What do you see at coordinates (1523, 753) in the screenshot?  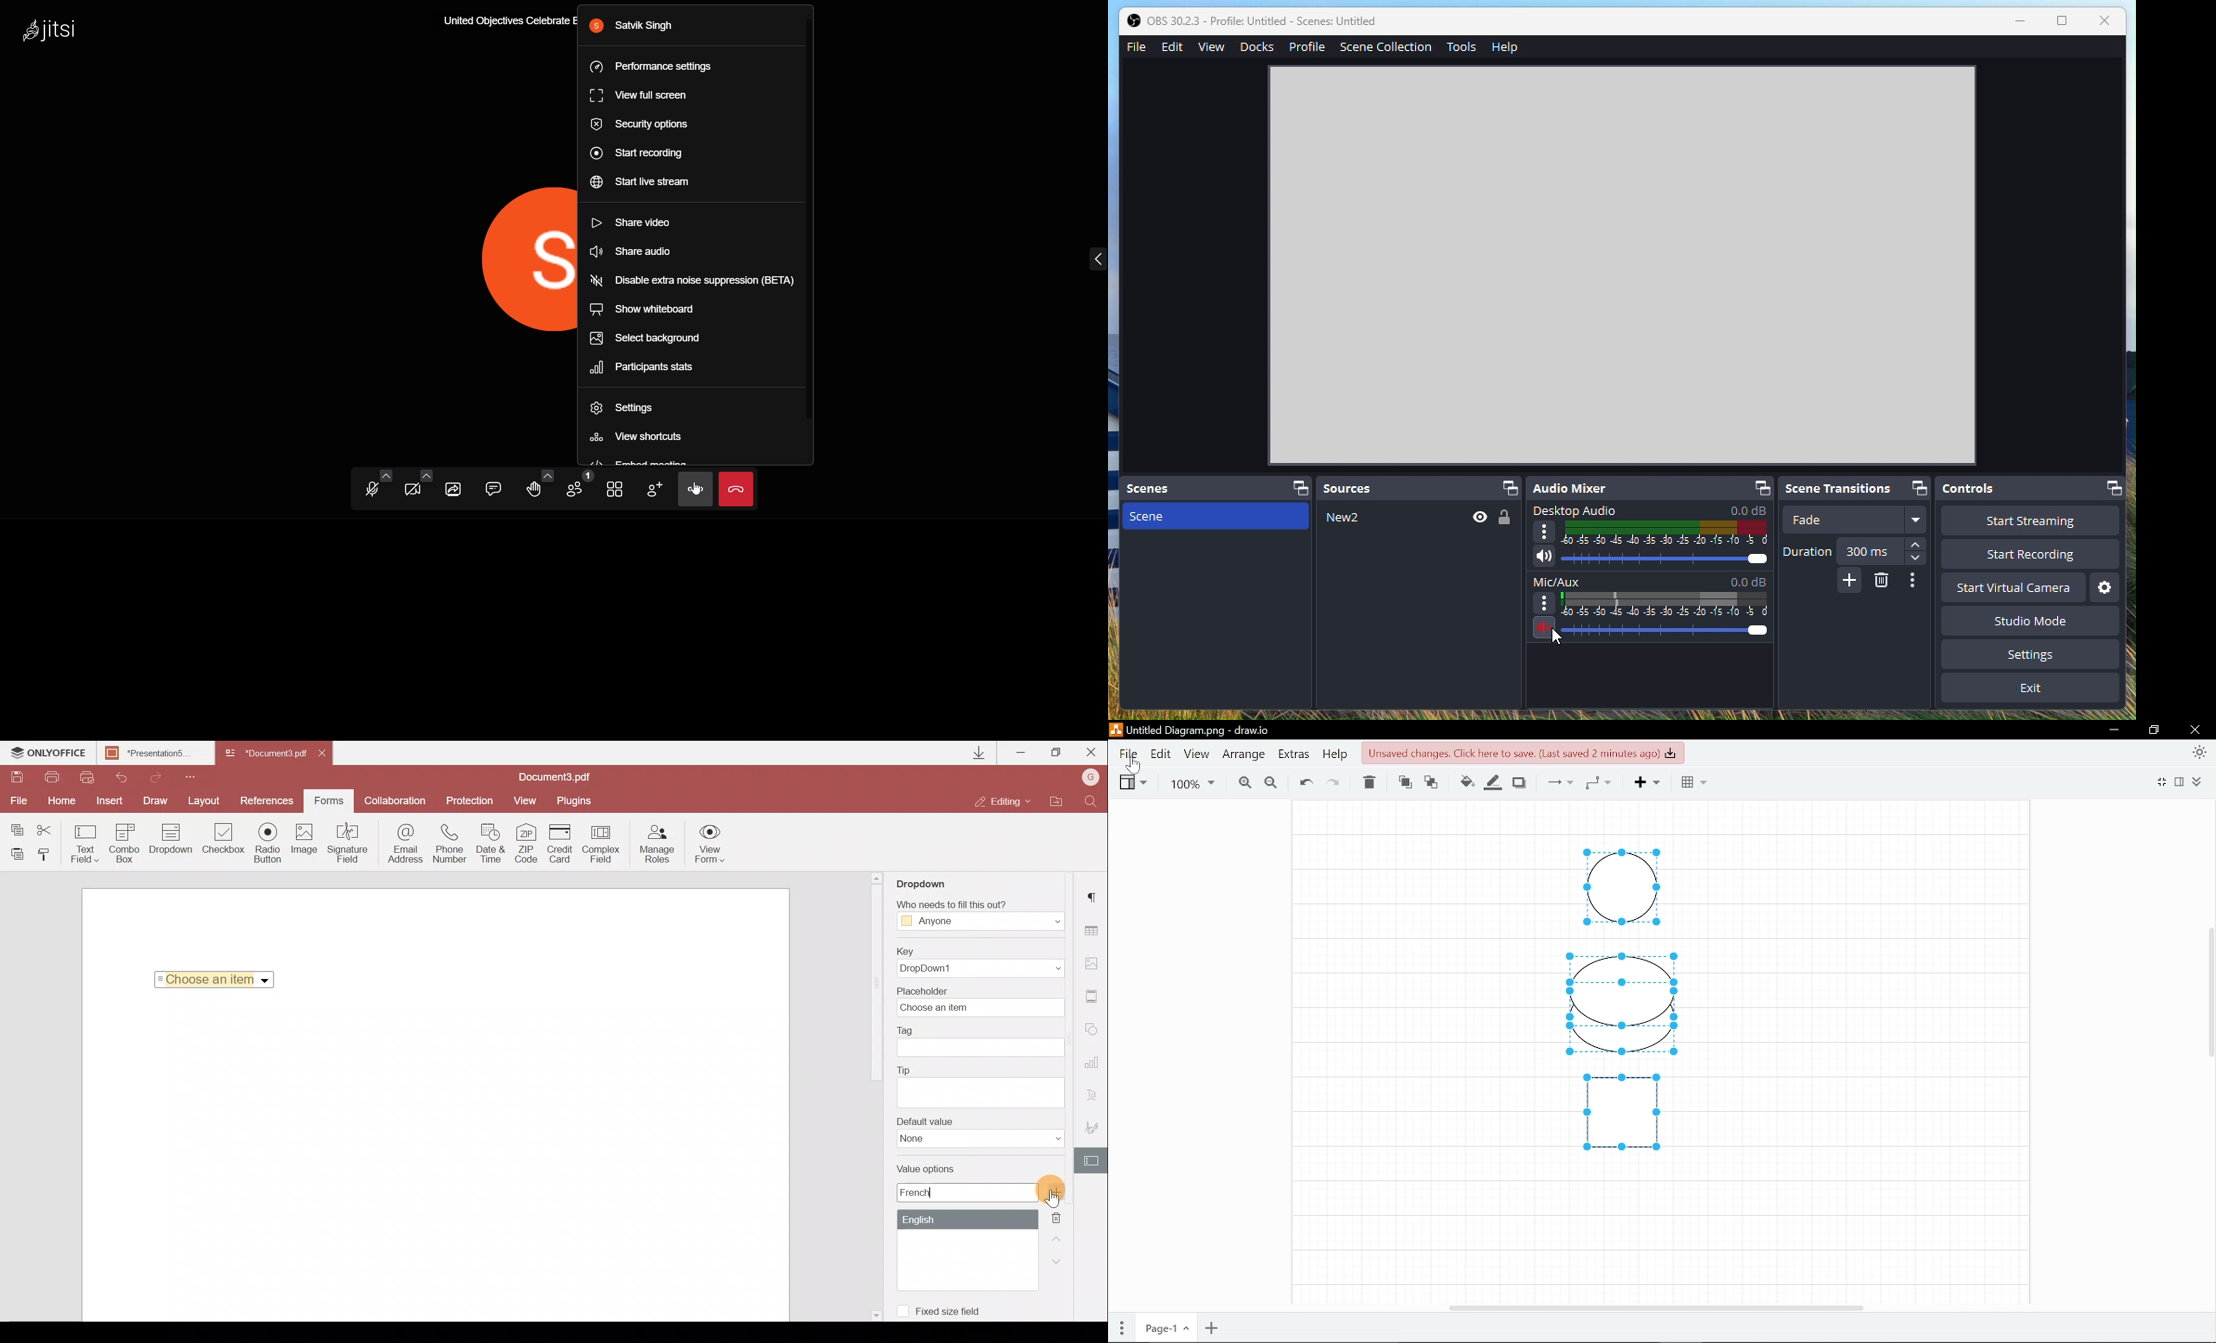 I see `Click to save changes` at bounding box center [1523, 753].